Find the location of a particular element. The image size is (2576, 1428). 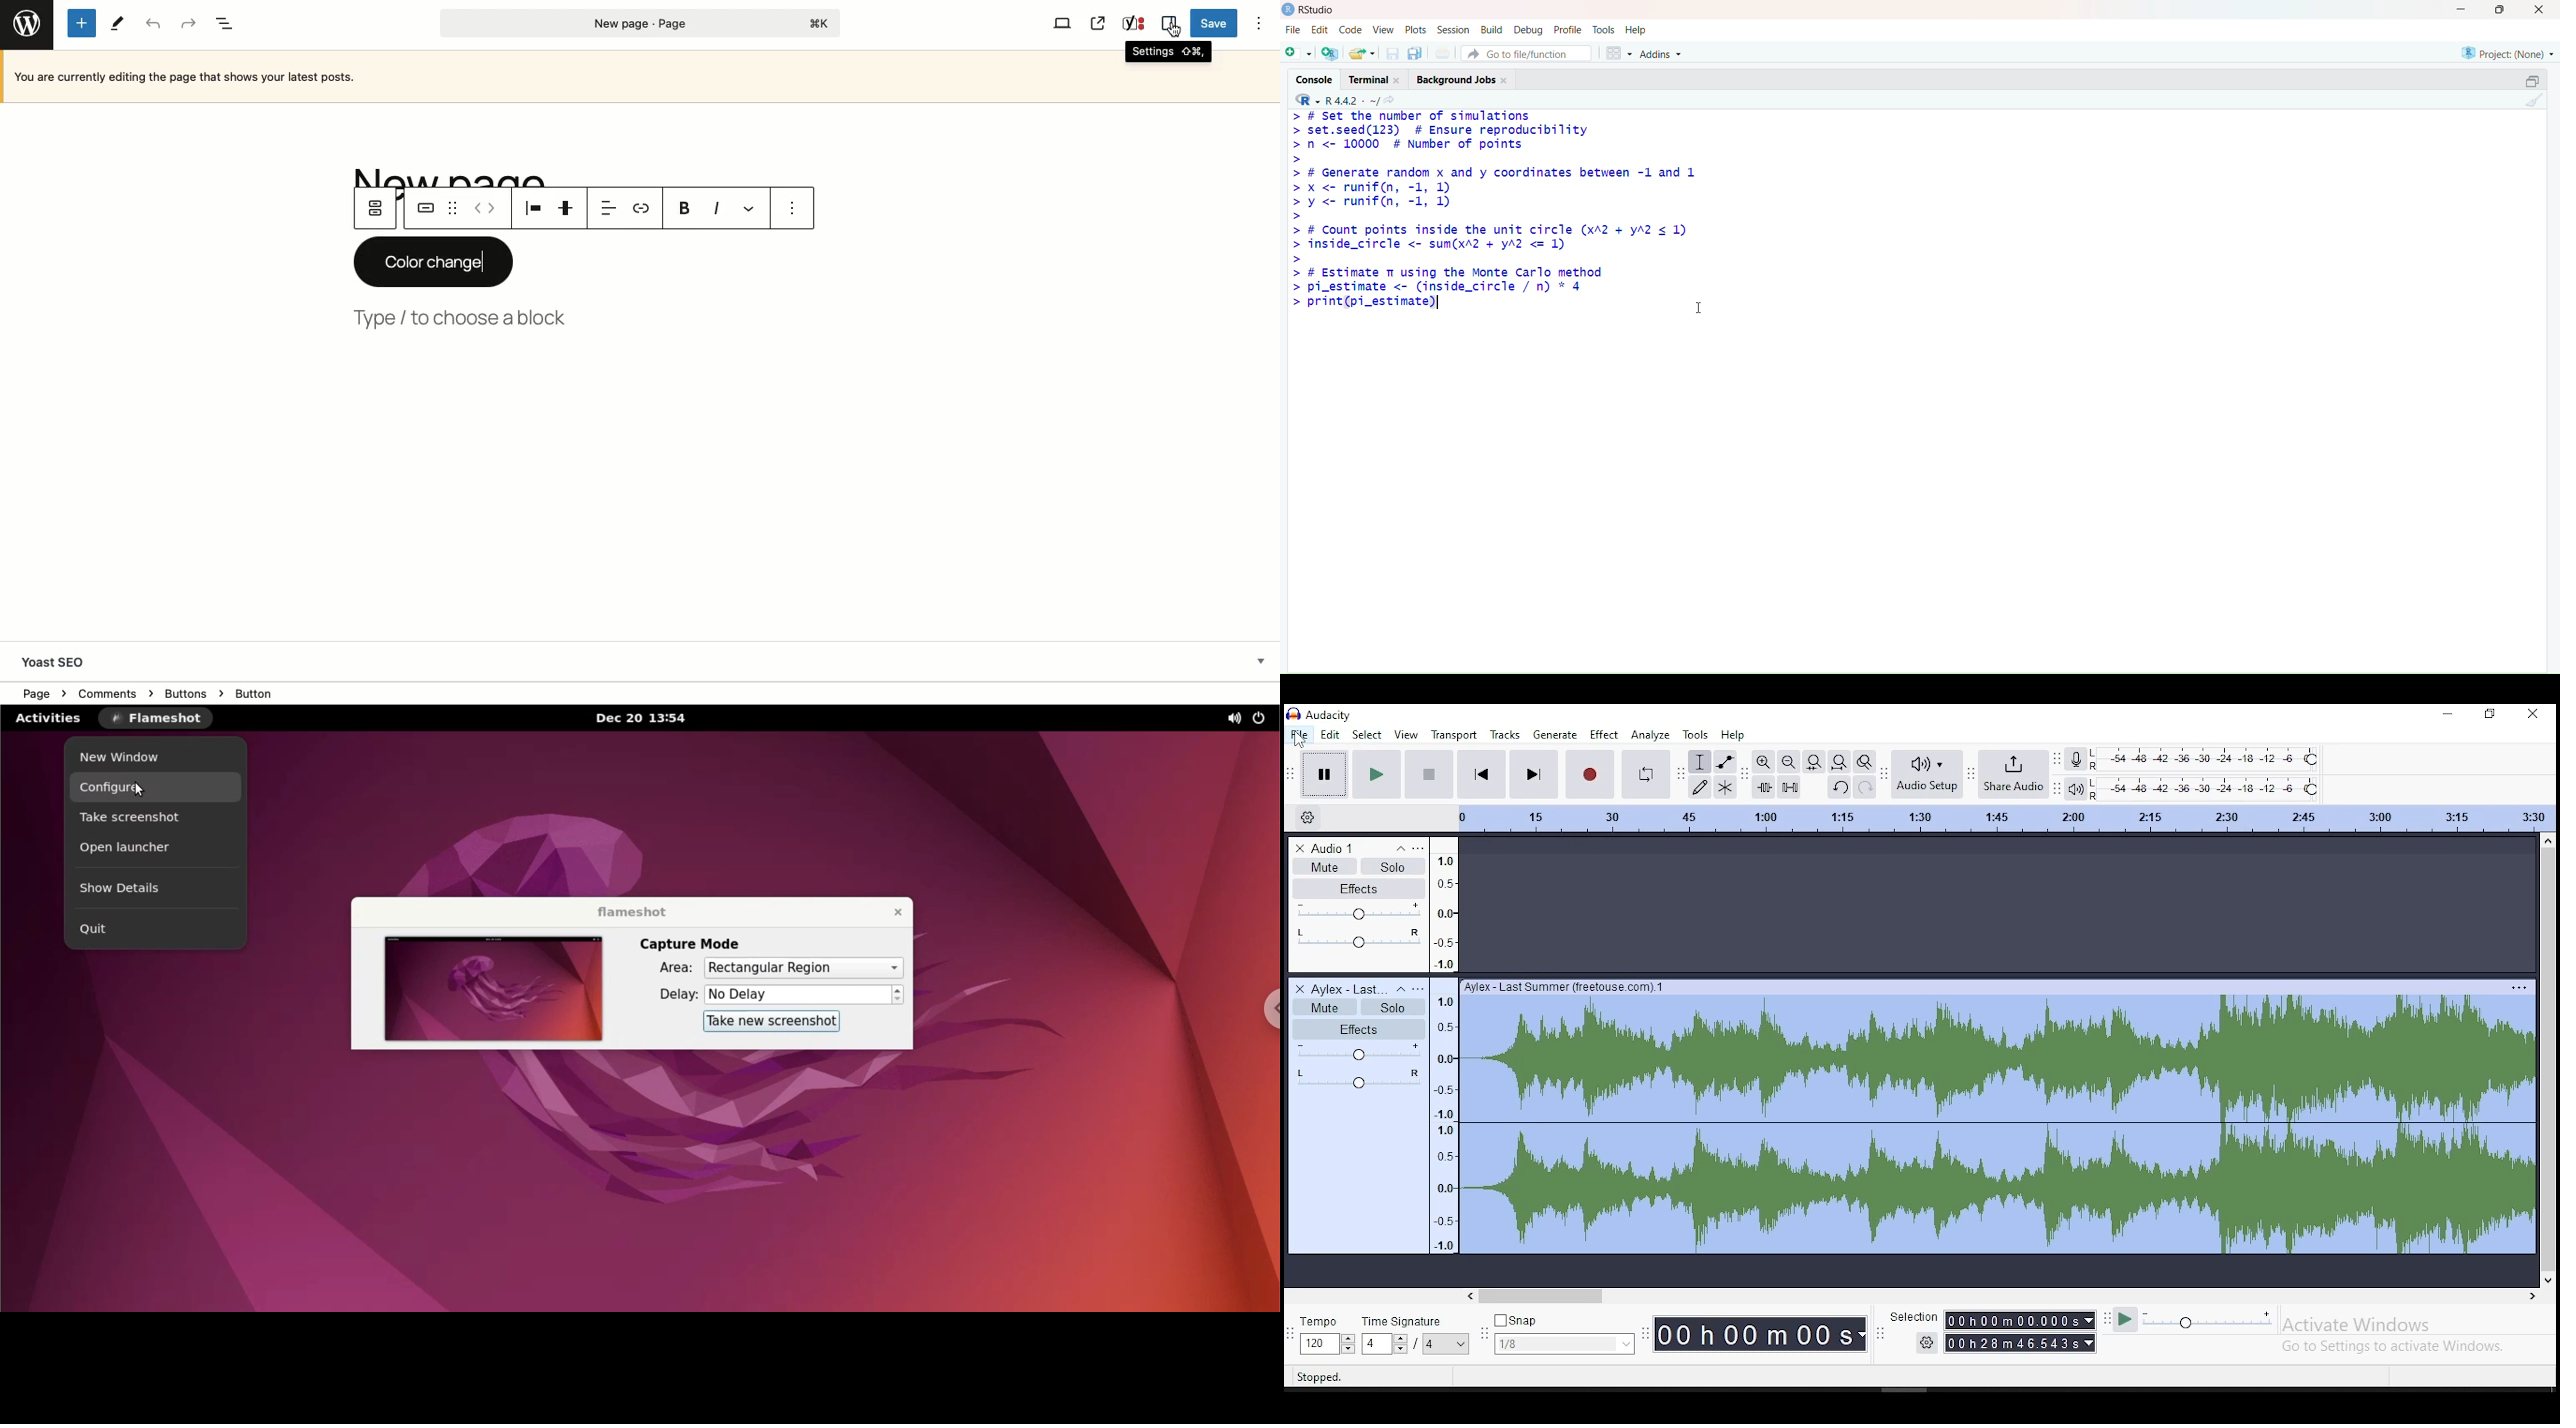

Save is located at coordinates (1214, 24).